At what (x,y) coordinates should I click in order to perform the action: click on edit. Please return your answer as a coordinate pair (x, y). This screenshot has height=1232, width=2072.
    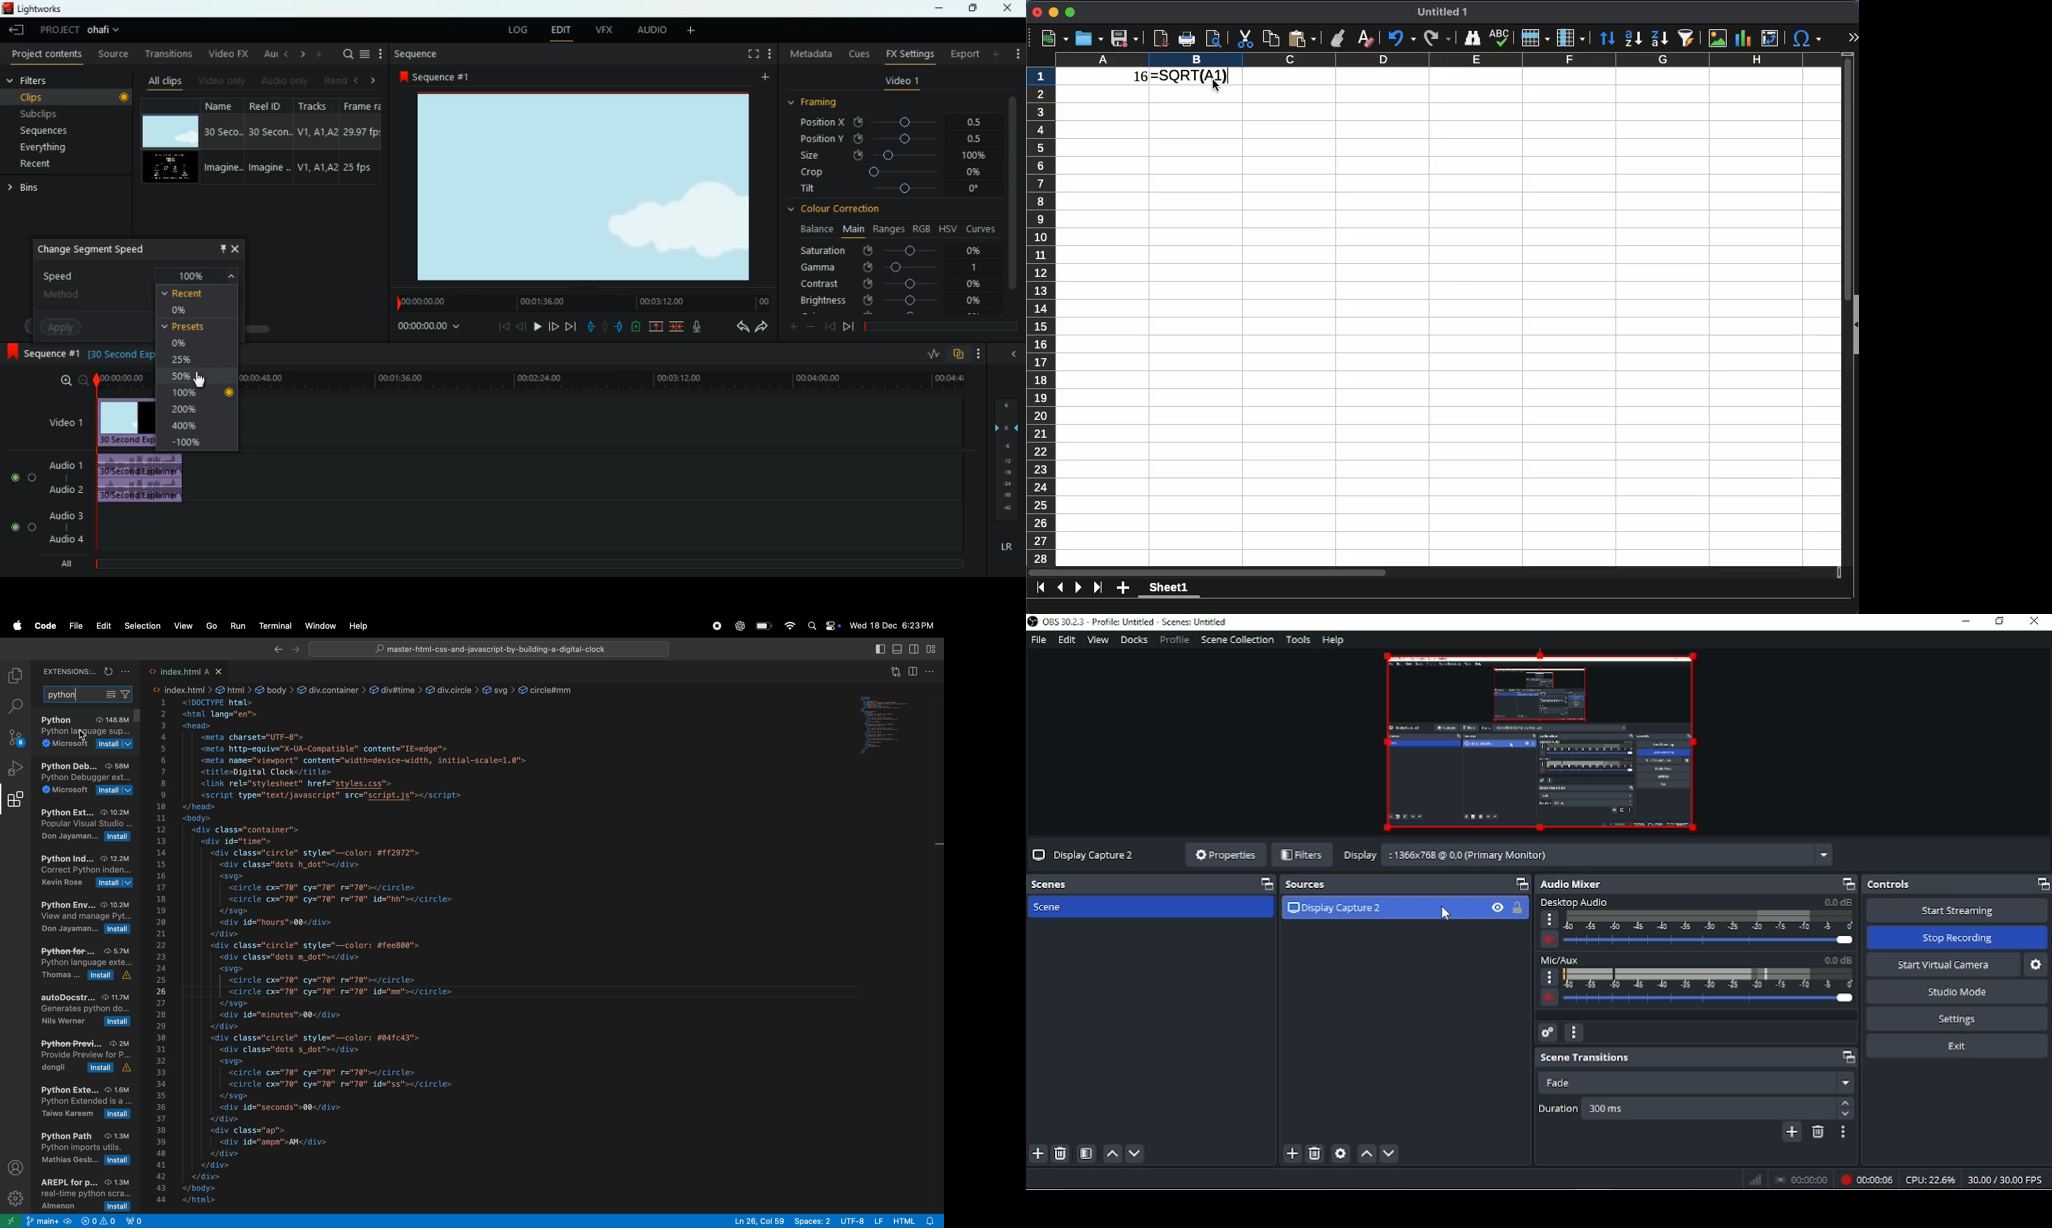
    Looking at the image, I should click on (561, 30).